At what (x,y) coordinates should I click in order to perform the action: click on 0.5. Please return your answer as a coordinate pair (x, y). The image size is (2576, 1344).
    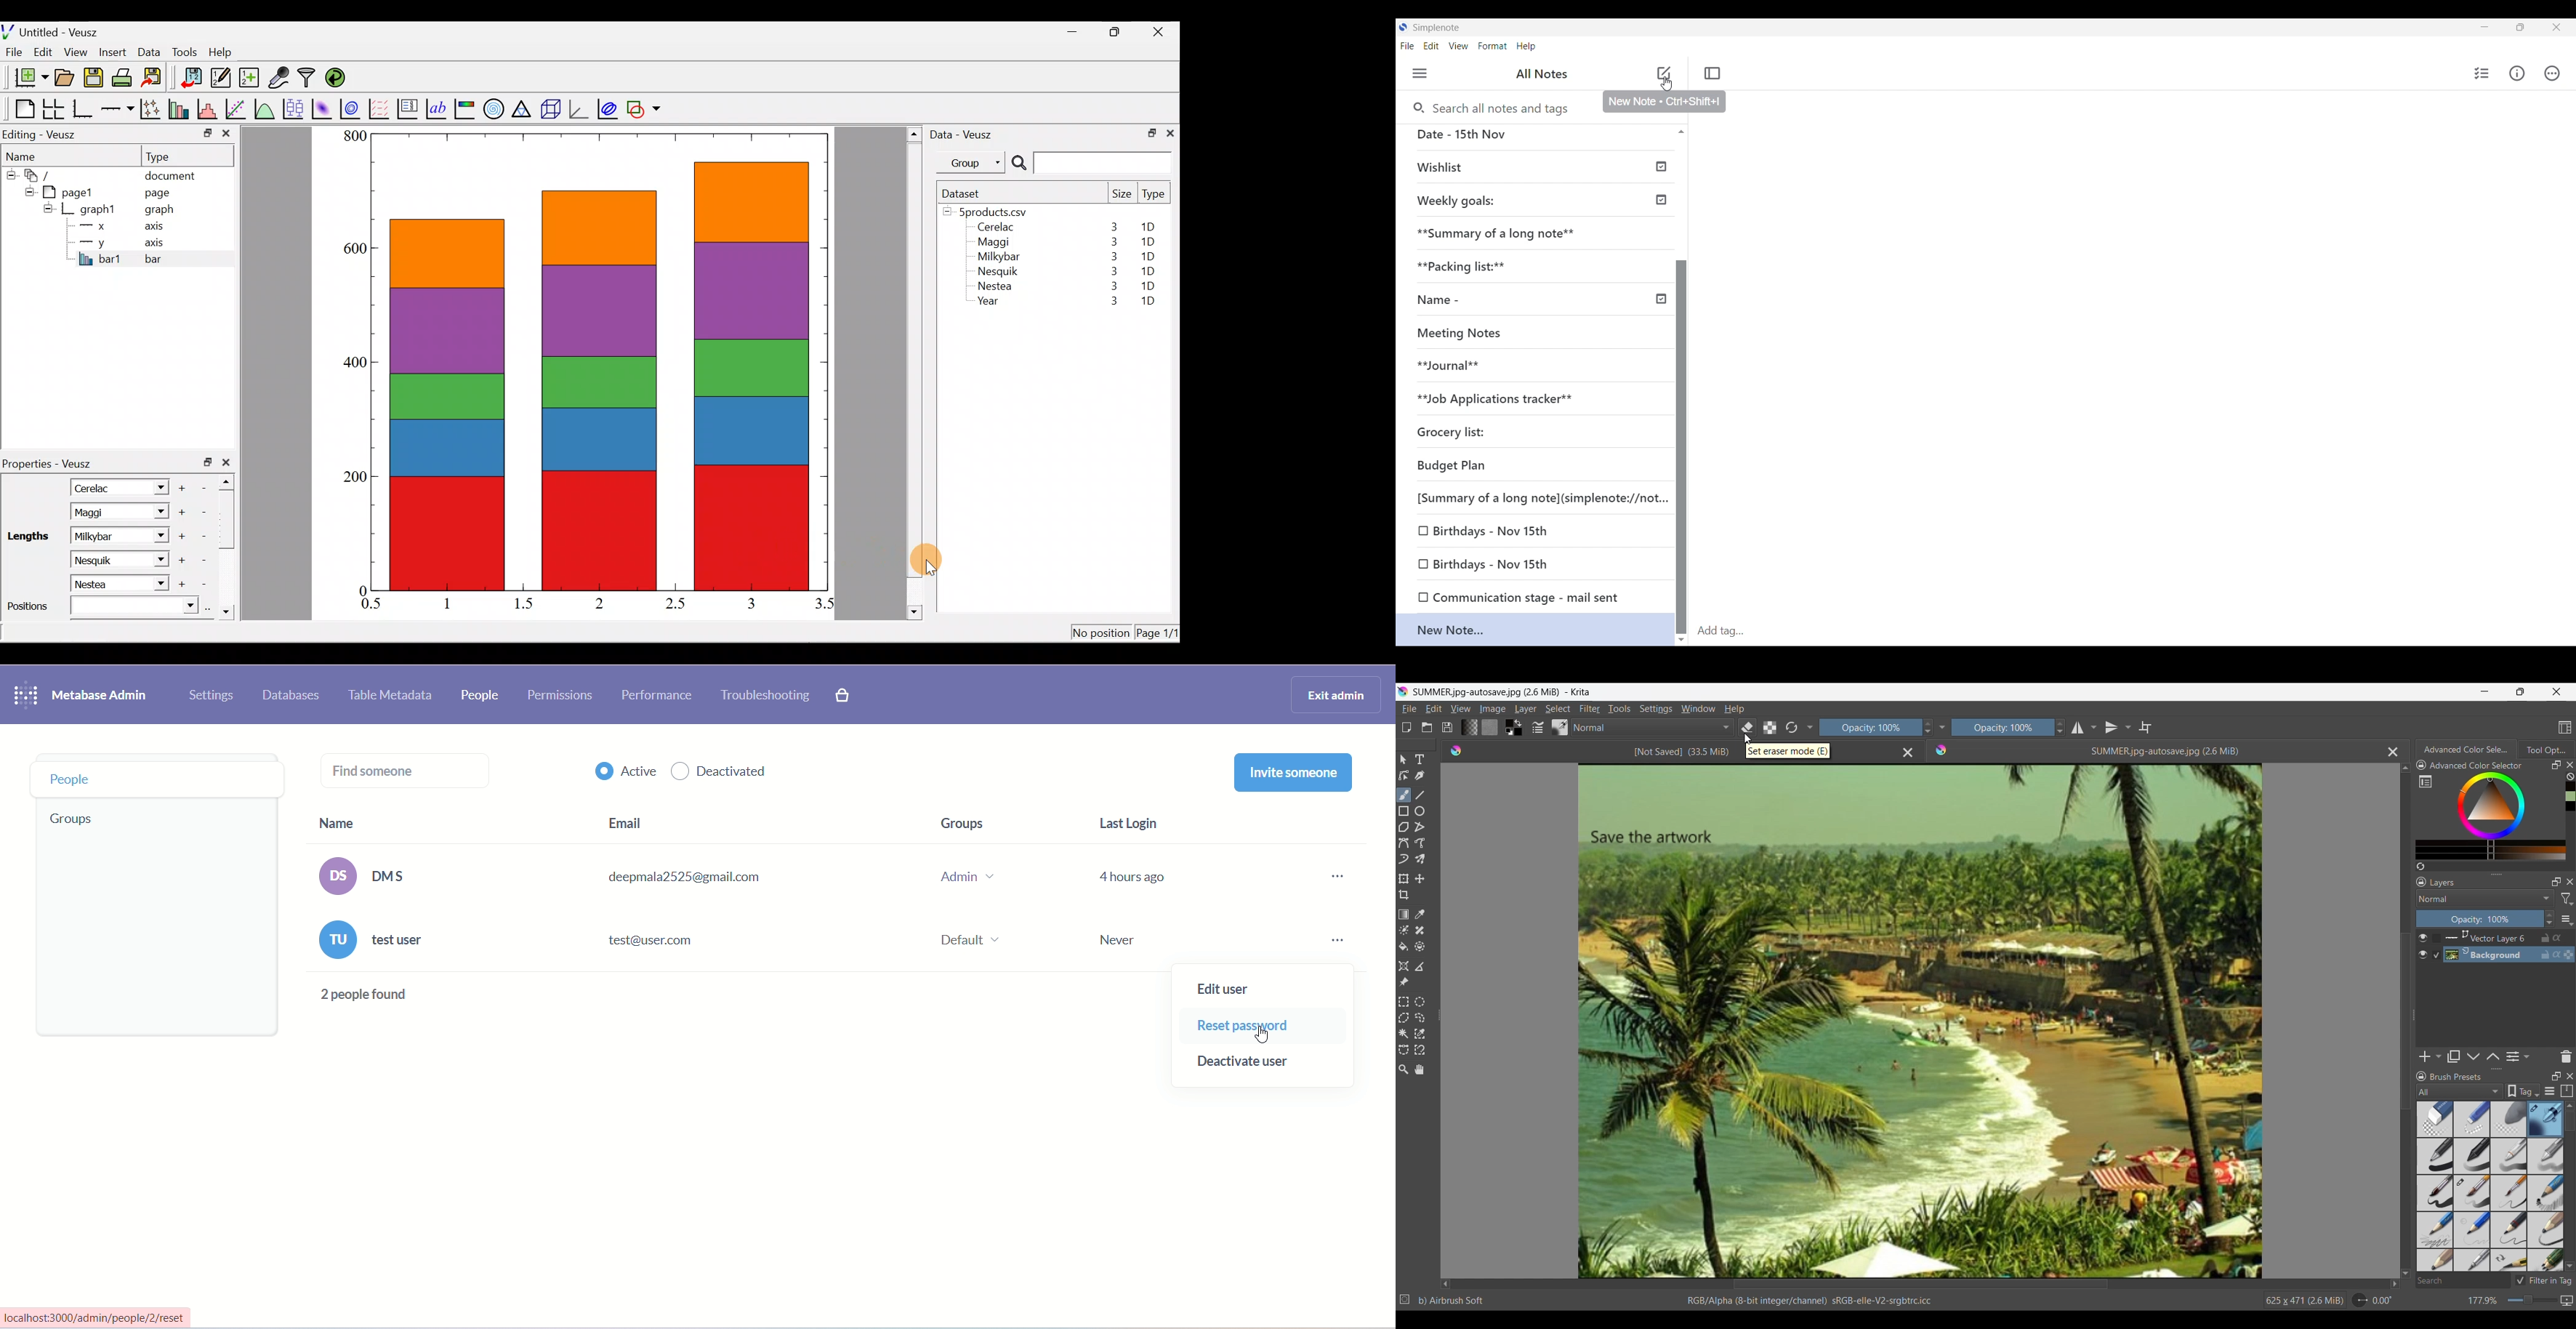
    Looking at the image, I should click on (372, 605).